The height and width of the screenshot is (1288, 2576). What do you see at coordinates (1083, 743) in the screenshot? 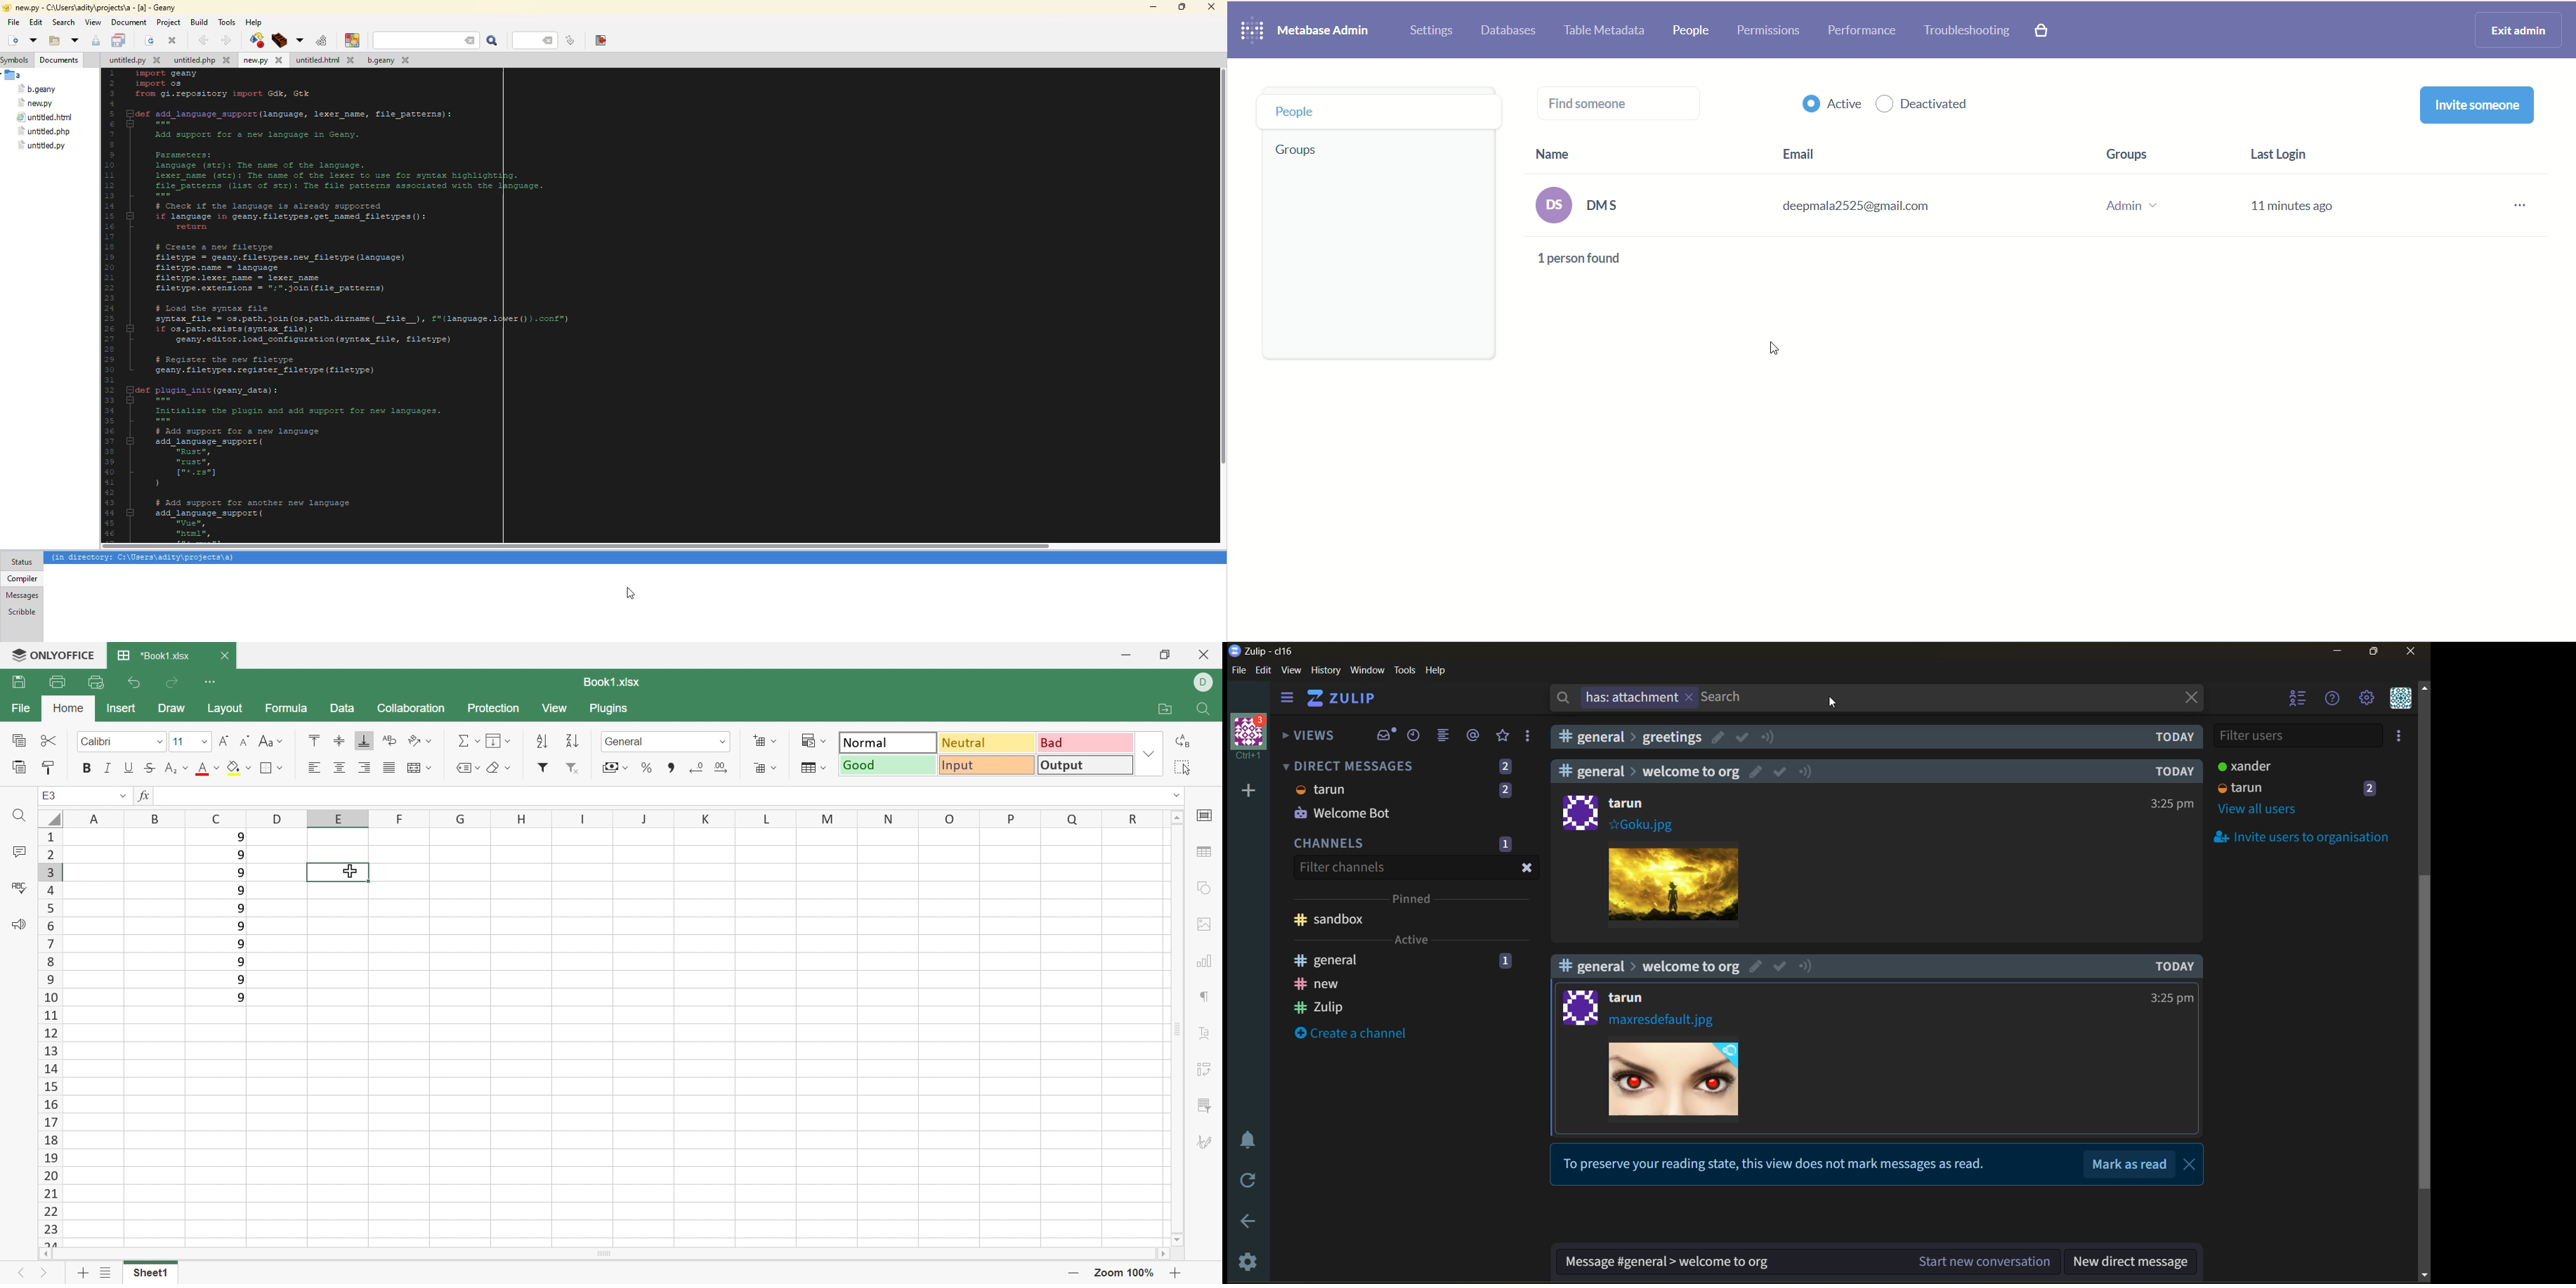
I see `Bad` at bounding box center [1083, 743].